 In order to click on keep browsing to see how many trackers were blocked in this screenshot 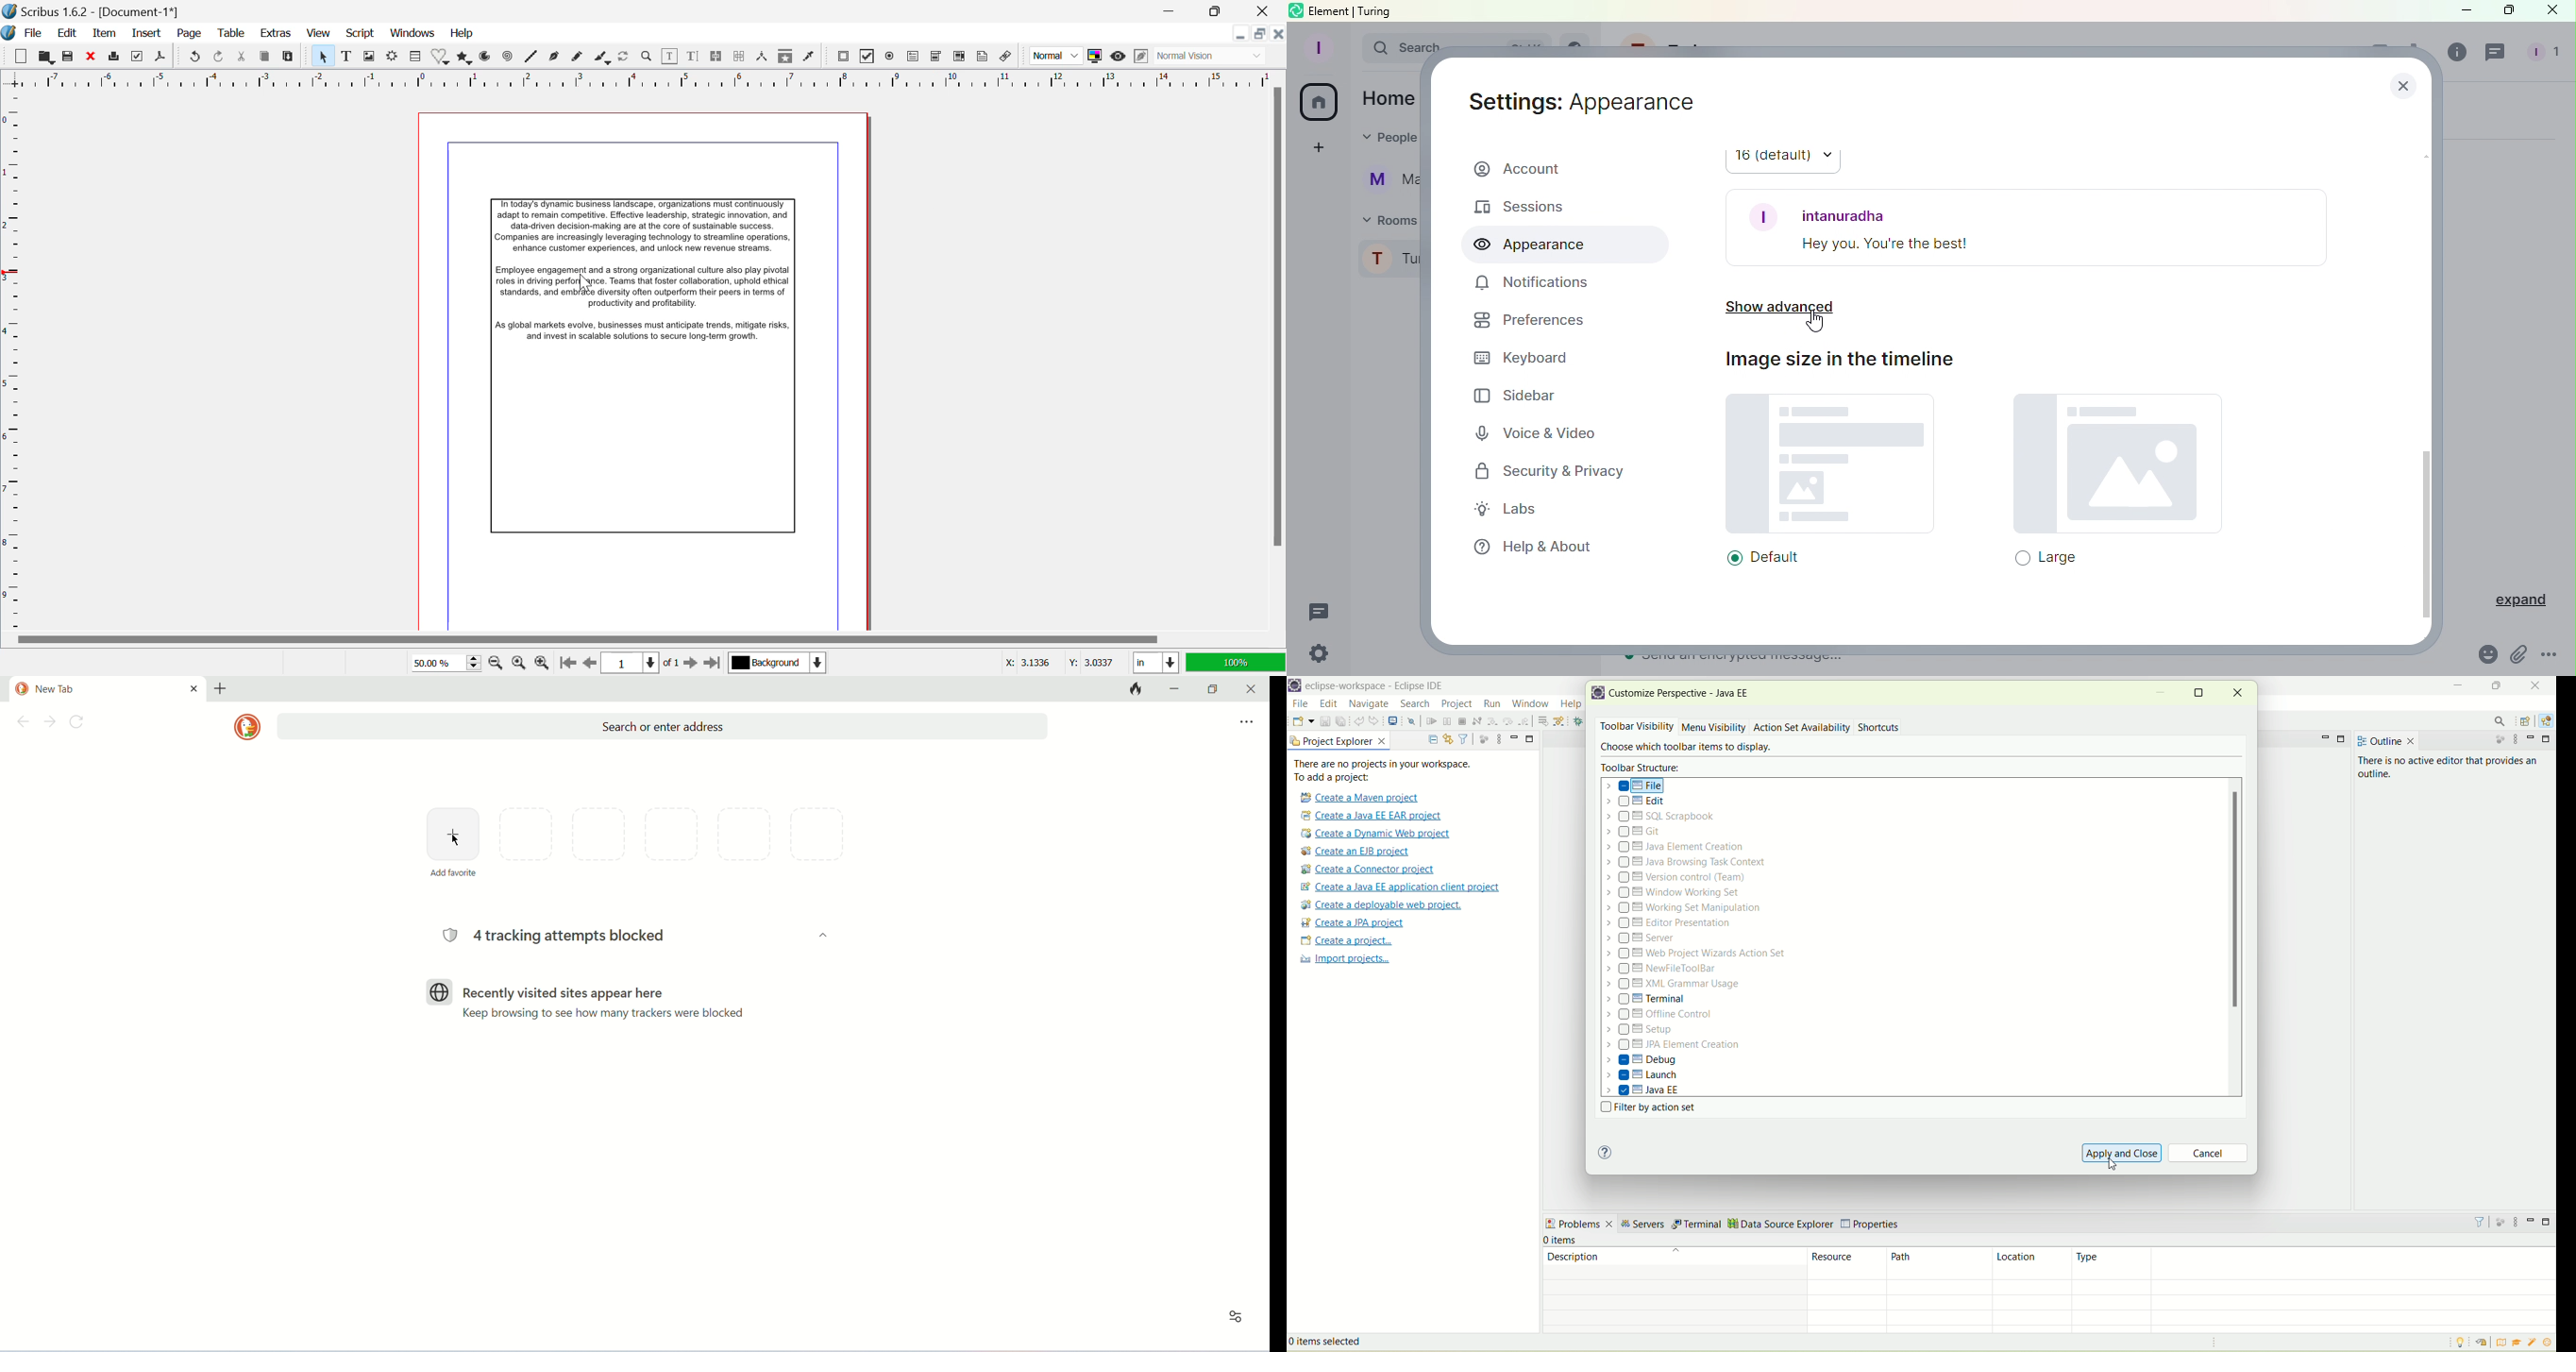, I will do `click(602, 1013)`.